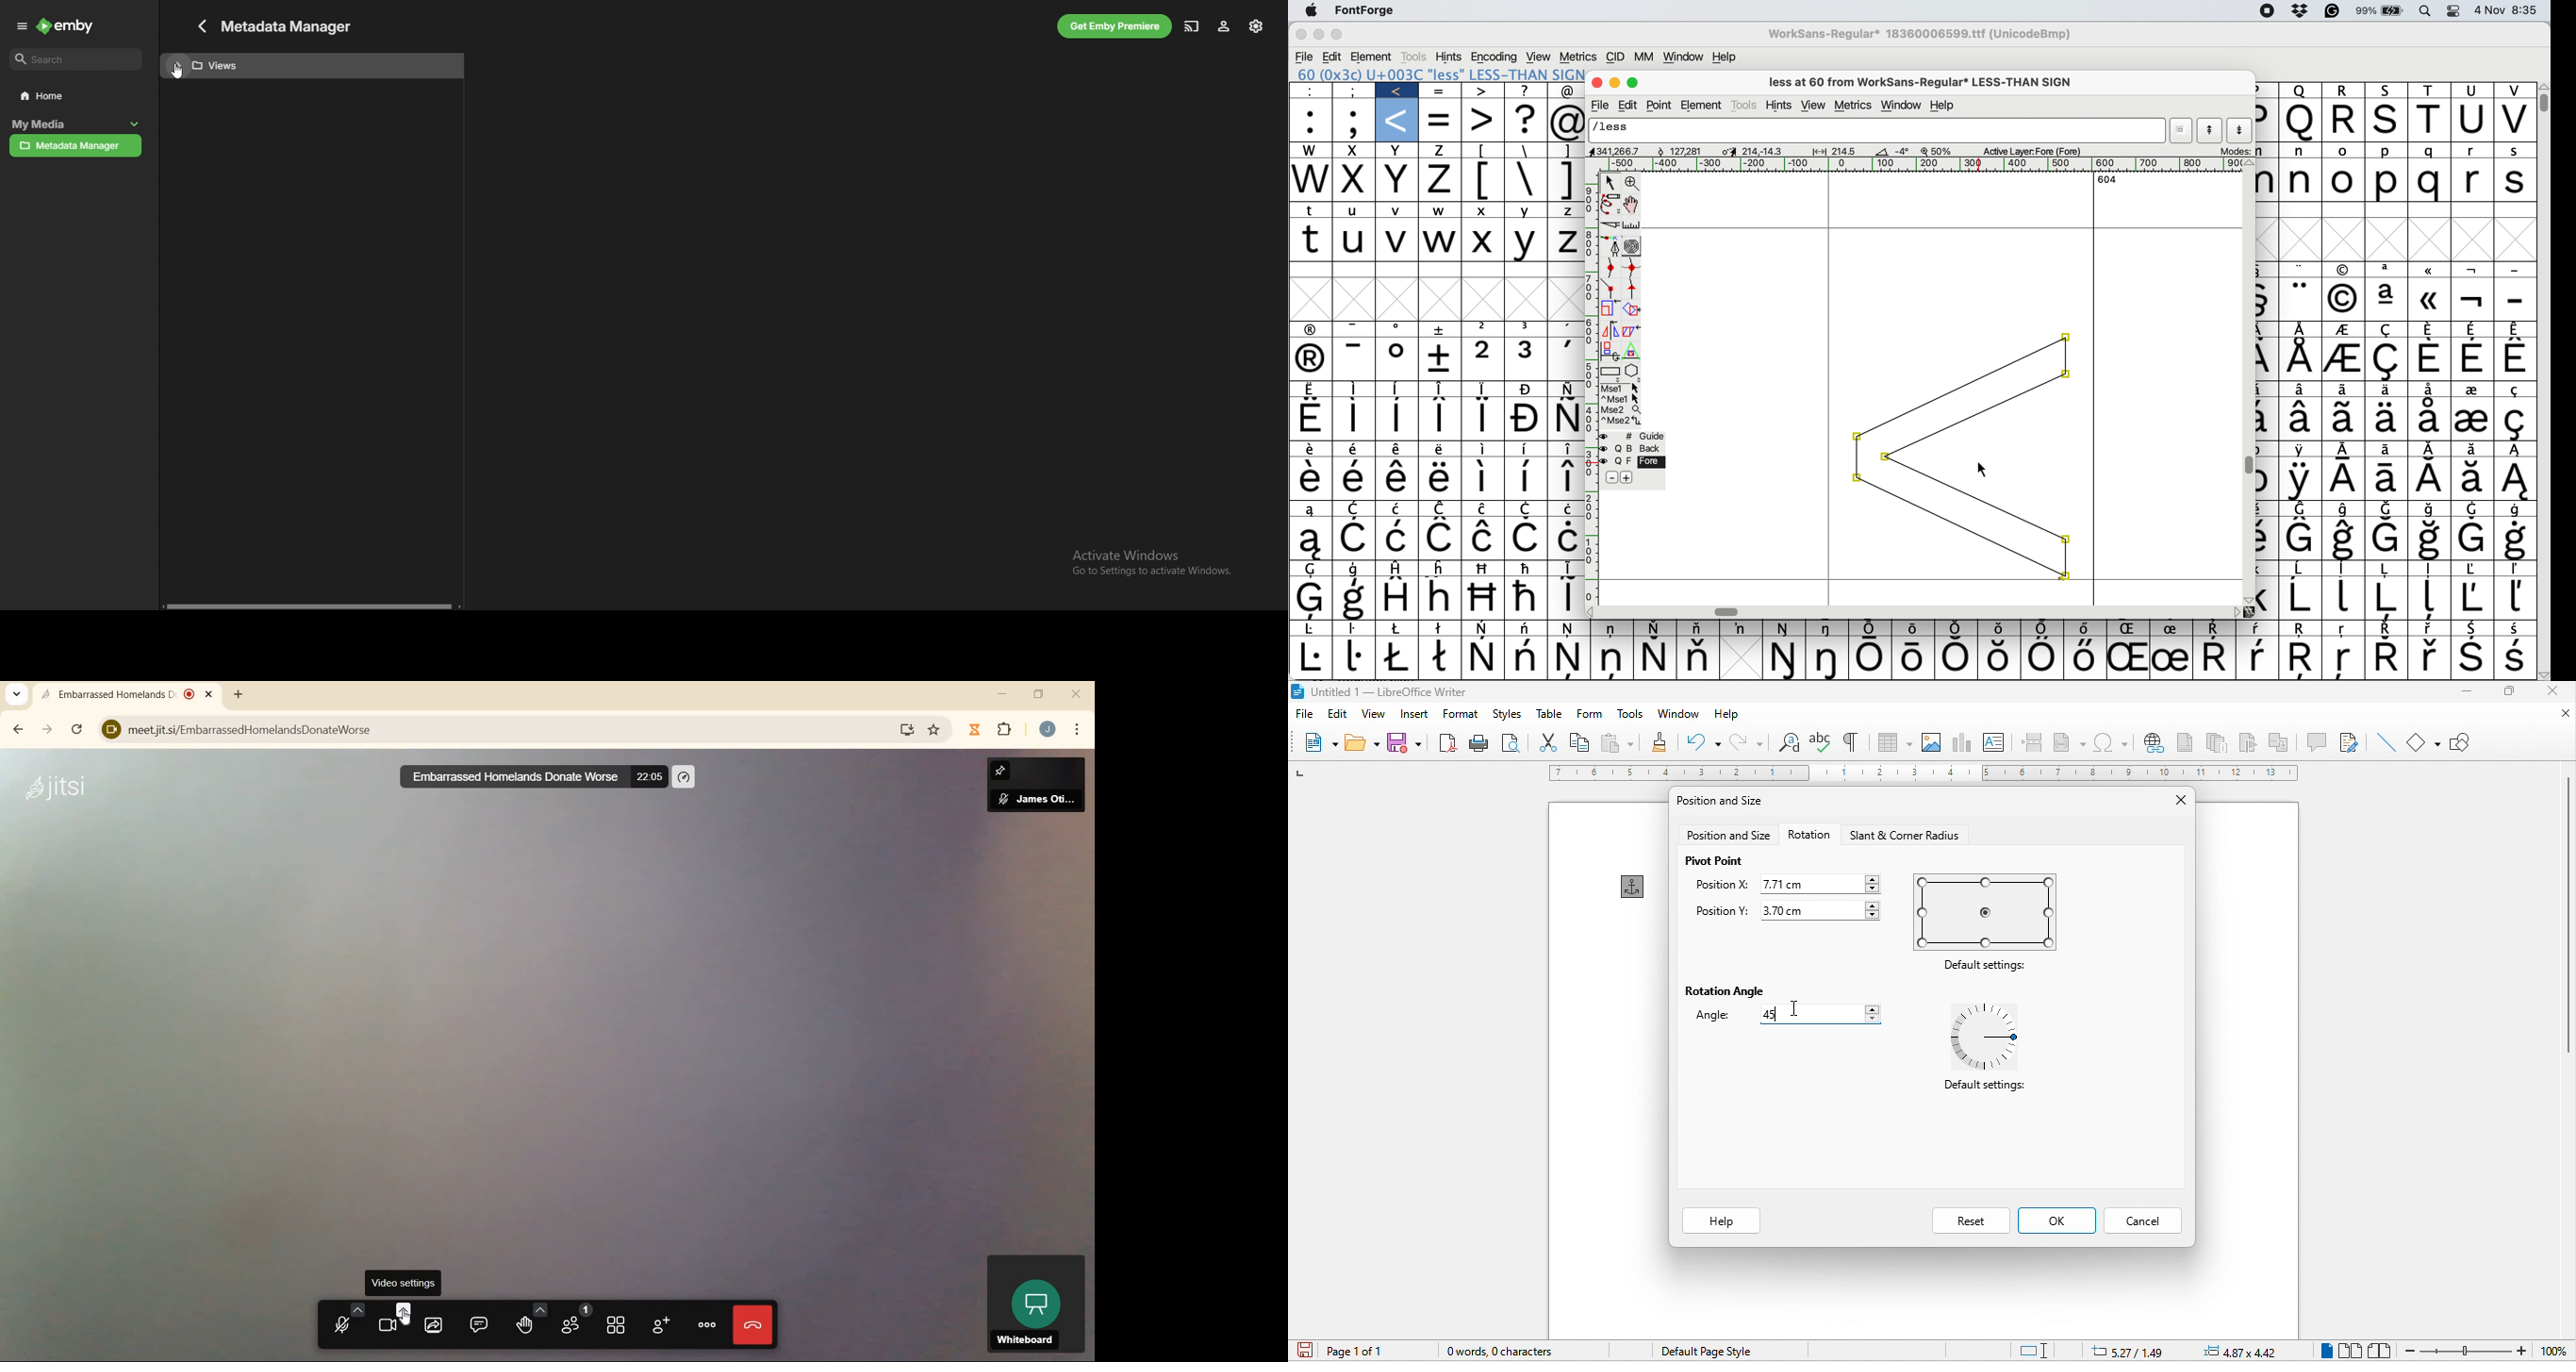 The width and height of the screenshot is (2576, 1372). I want to click on special character, so click(2113, 743).